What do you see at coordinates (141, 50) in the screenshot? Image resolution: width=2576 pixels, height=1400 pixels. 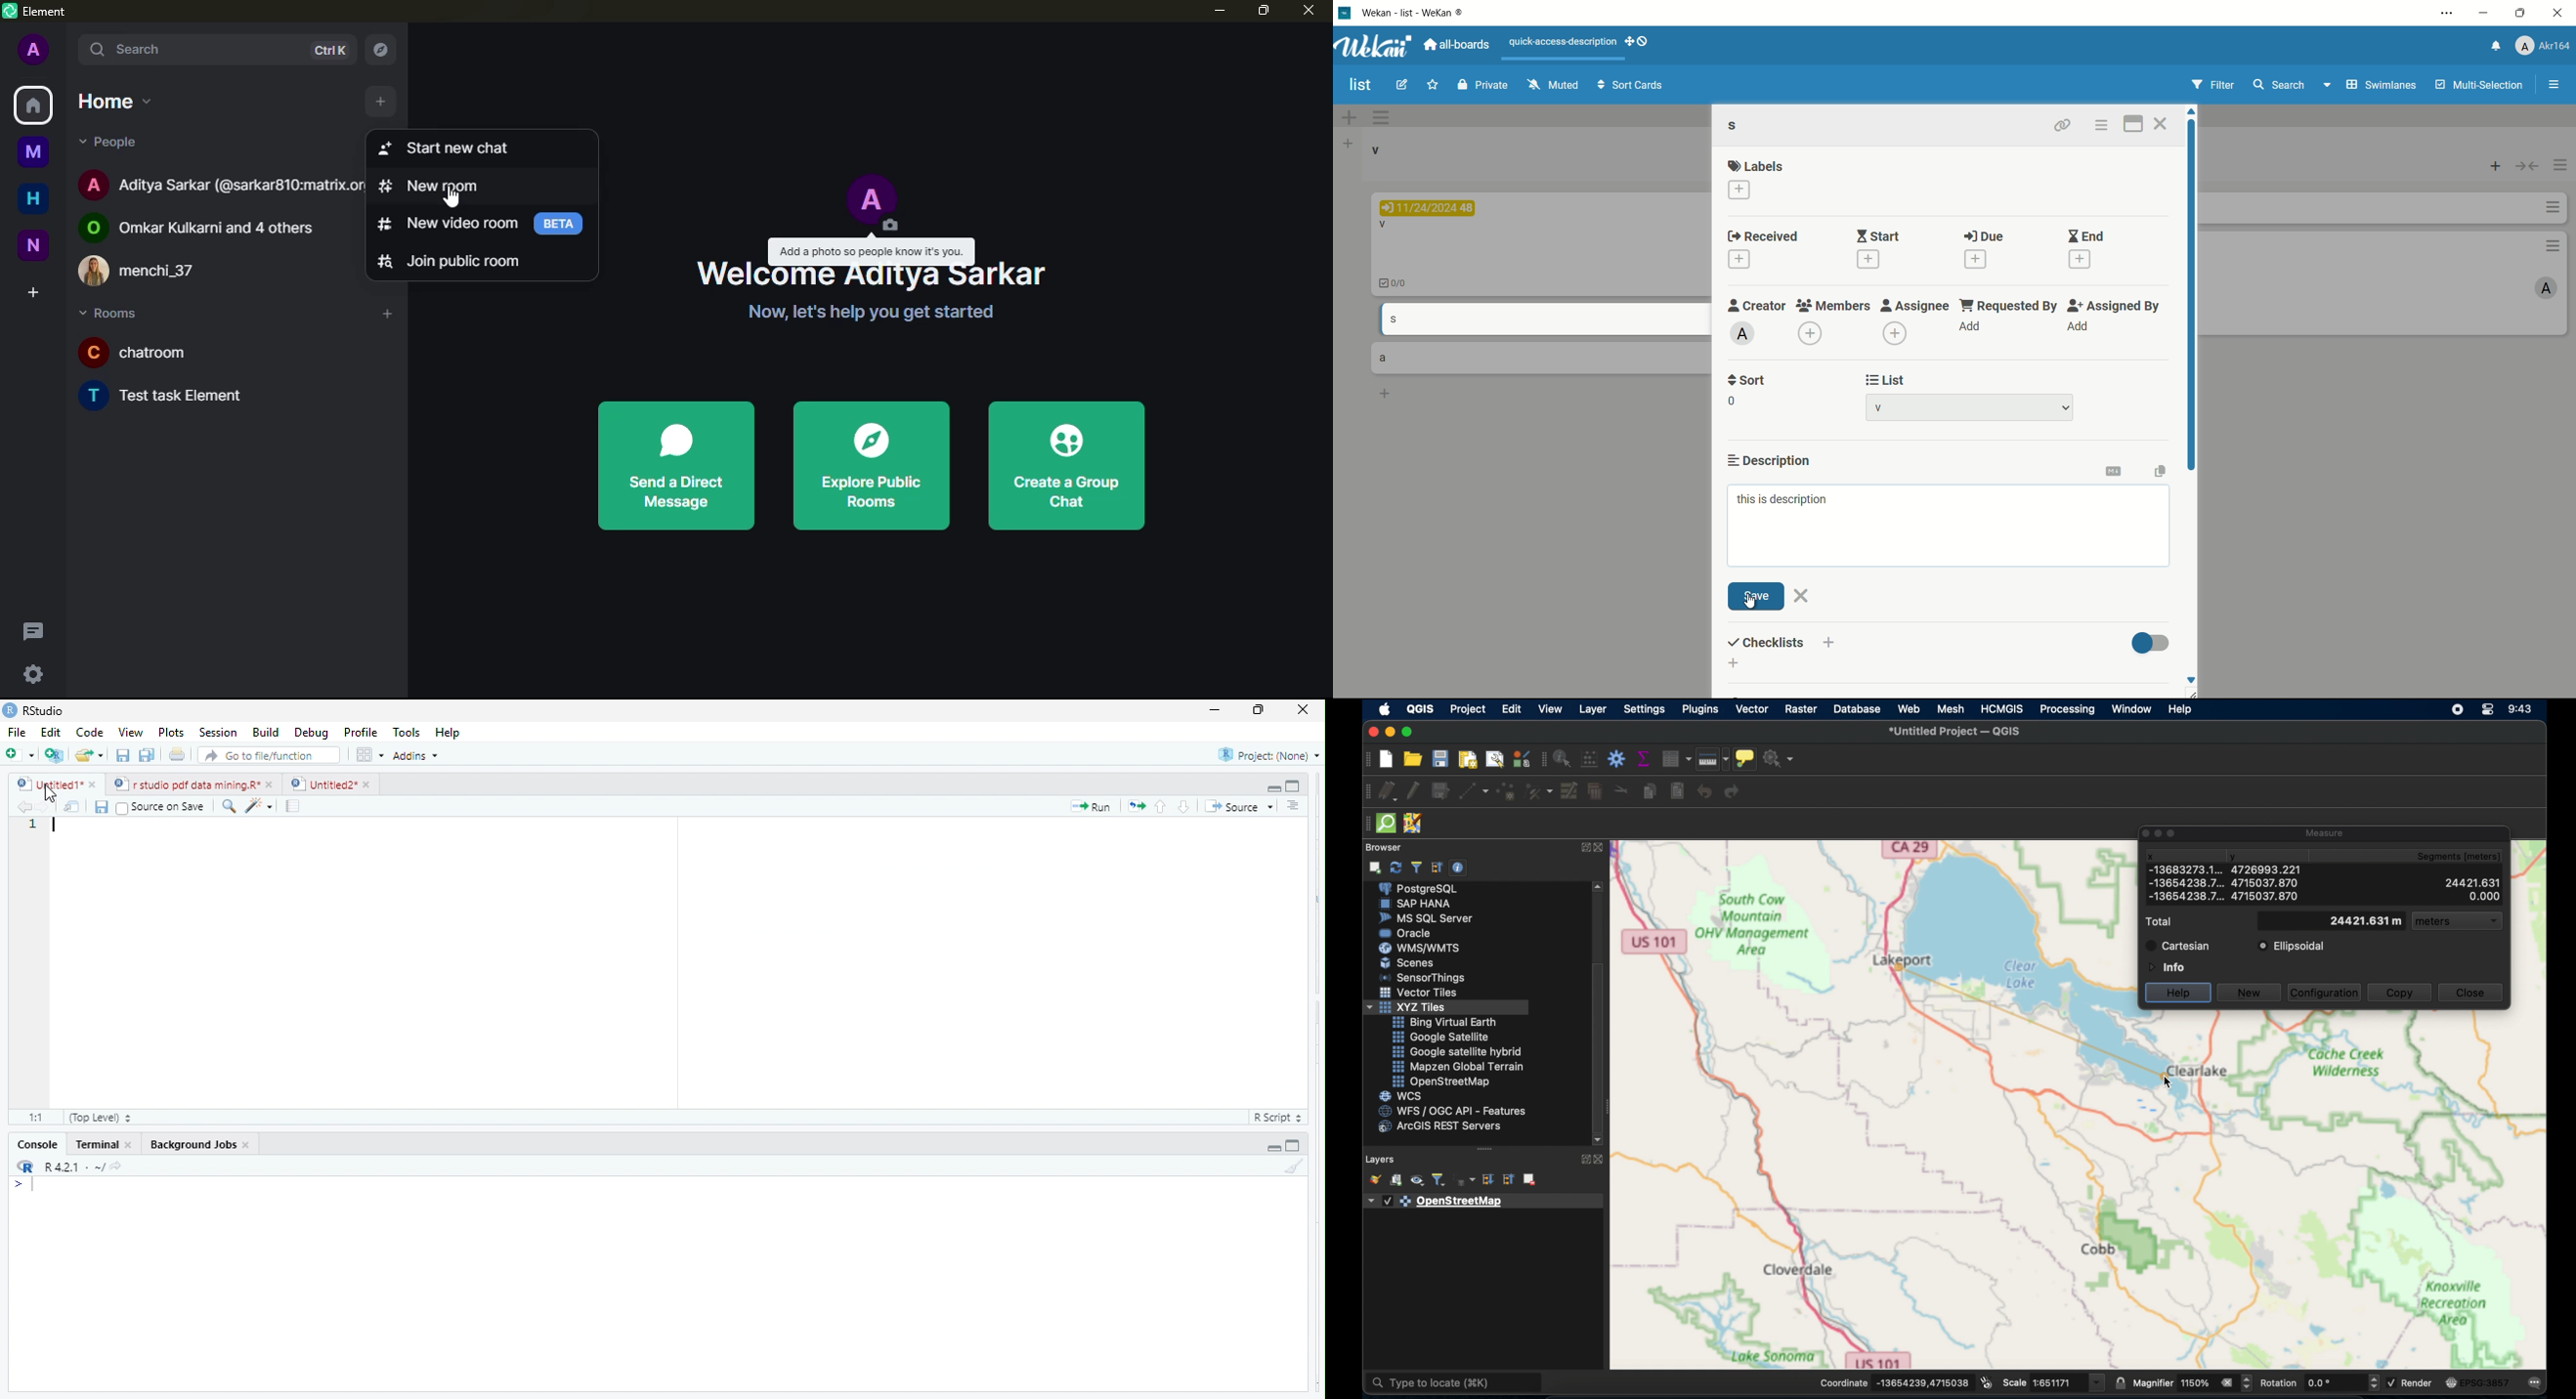 I see `search` at bounding box center [141, 50].